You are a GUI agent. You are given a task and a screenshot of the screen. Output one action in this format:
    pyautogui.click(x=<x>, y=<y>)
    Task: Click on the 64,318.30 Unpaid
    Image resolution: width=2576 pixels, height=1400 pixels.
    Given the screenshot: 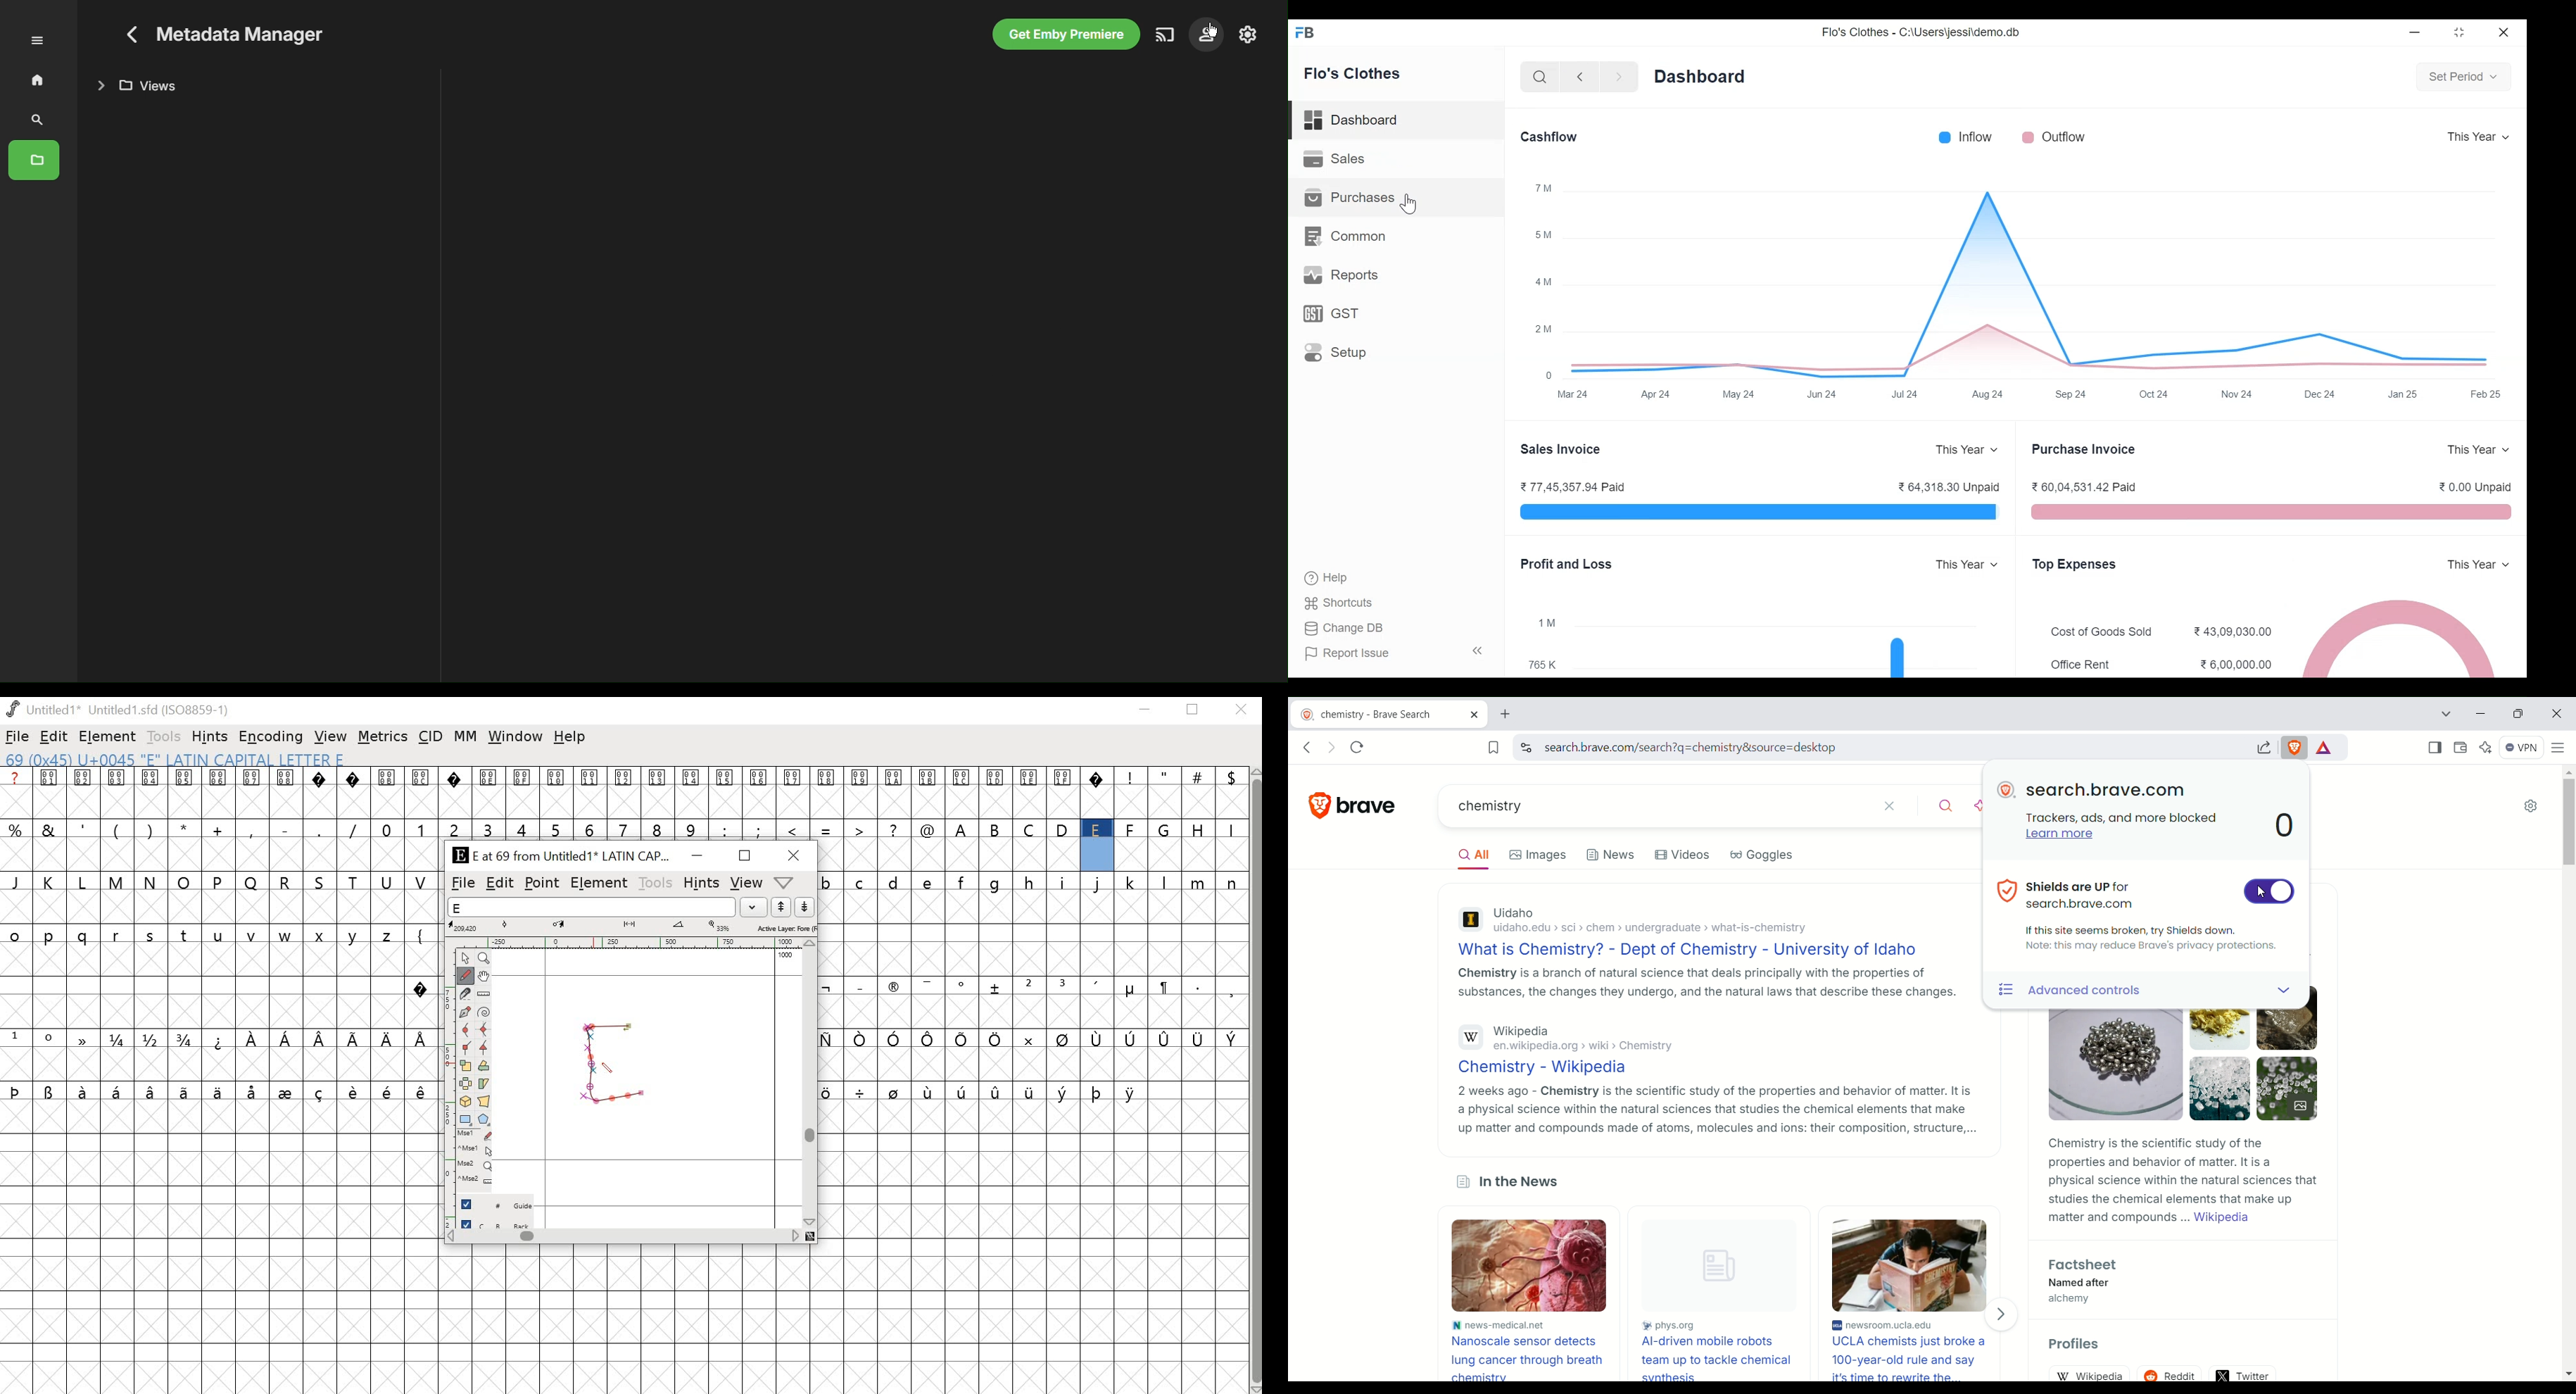 What is the action you would take?
    pyautogui.click(x=1951, y=488)
    